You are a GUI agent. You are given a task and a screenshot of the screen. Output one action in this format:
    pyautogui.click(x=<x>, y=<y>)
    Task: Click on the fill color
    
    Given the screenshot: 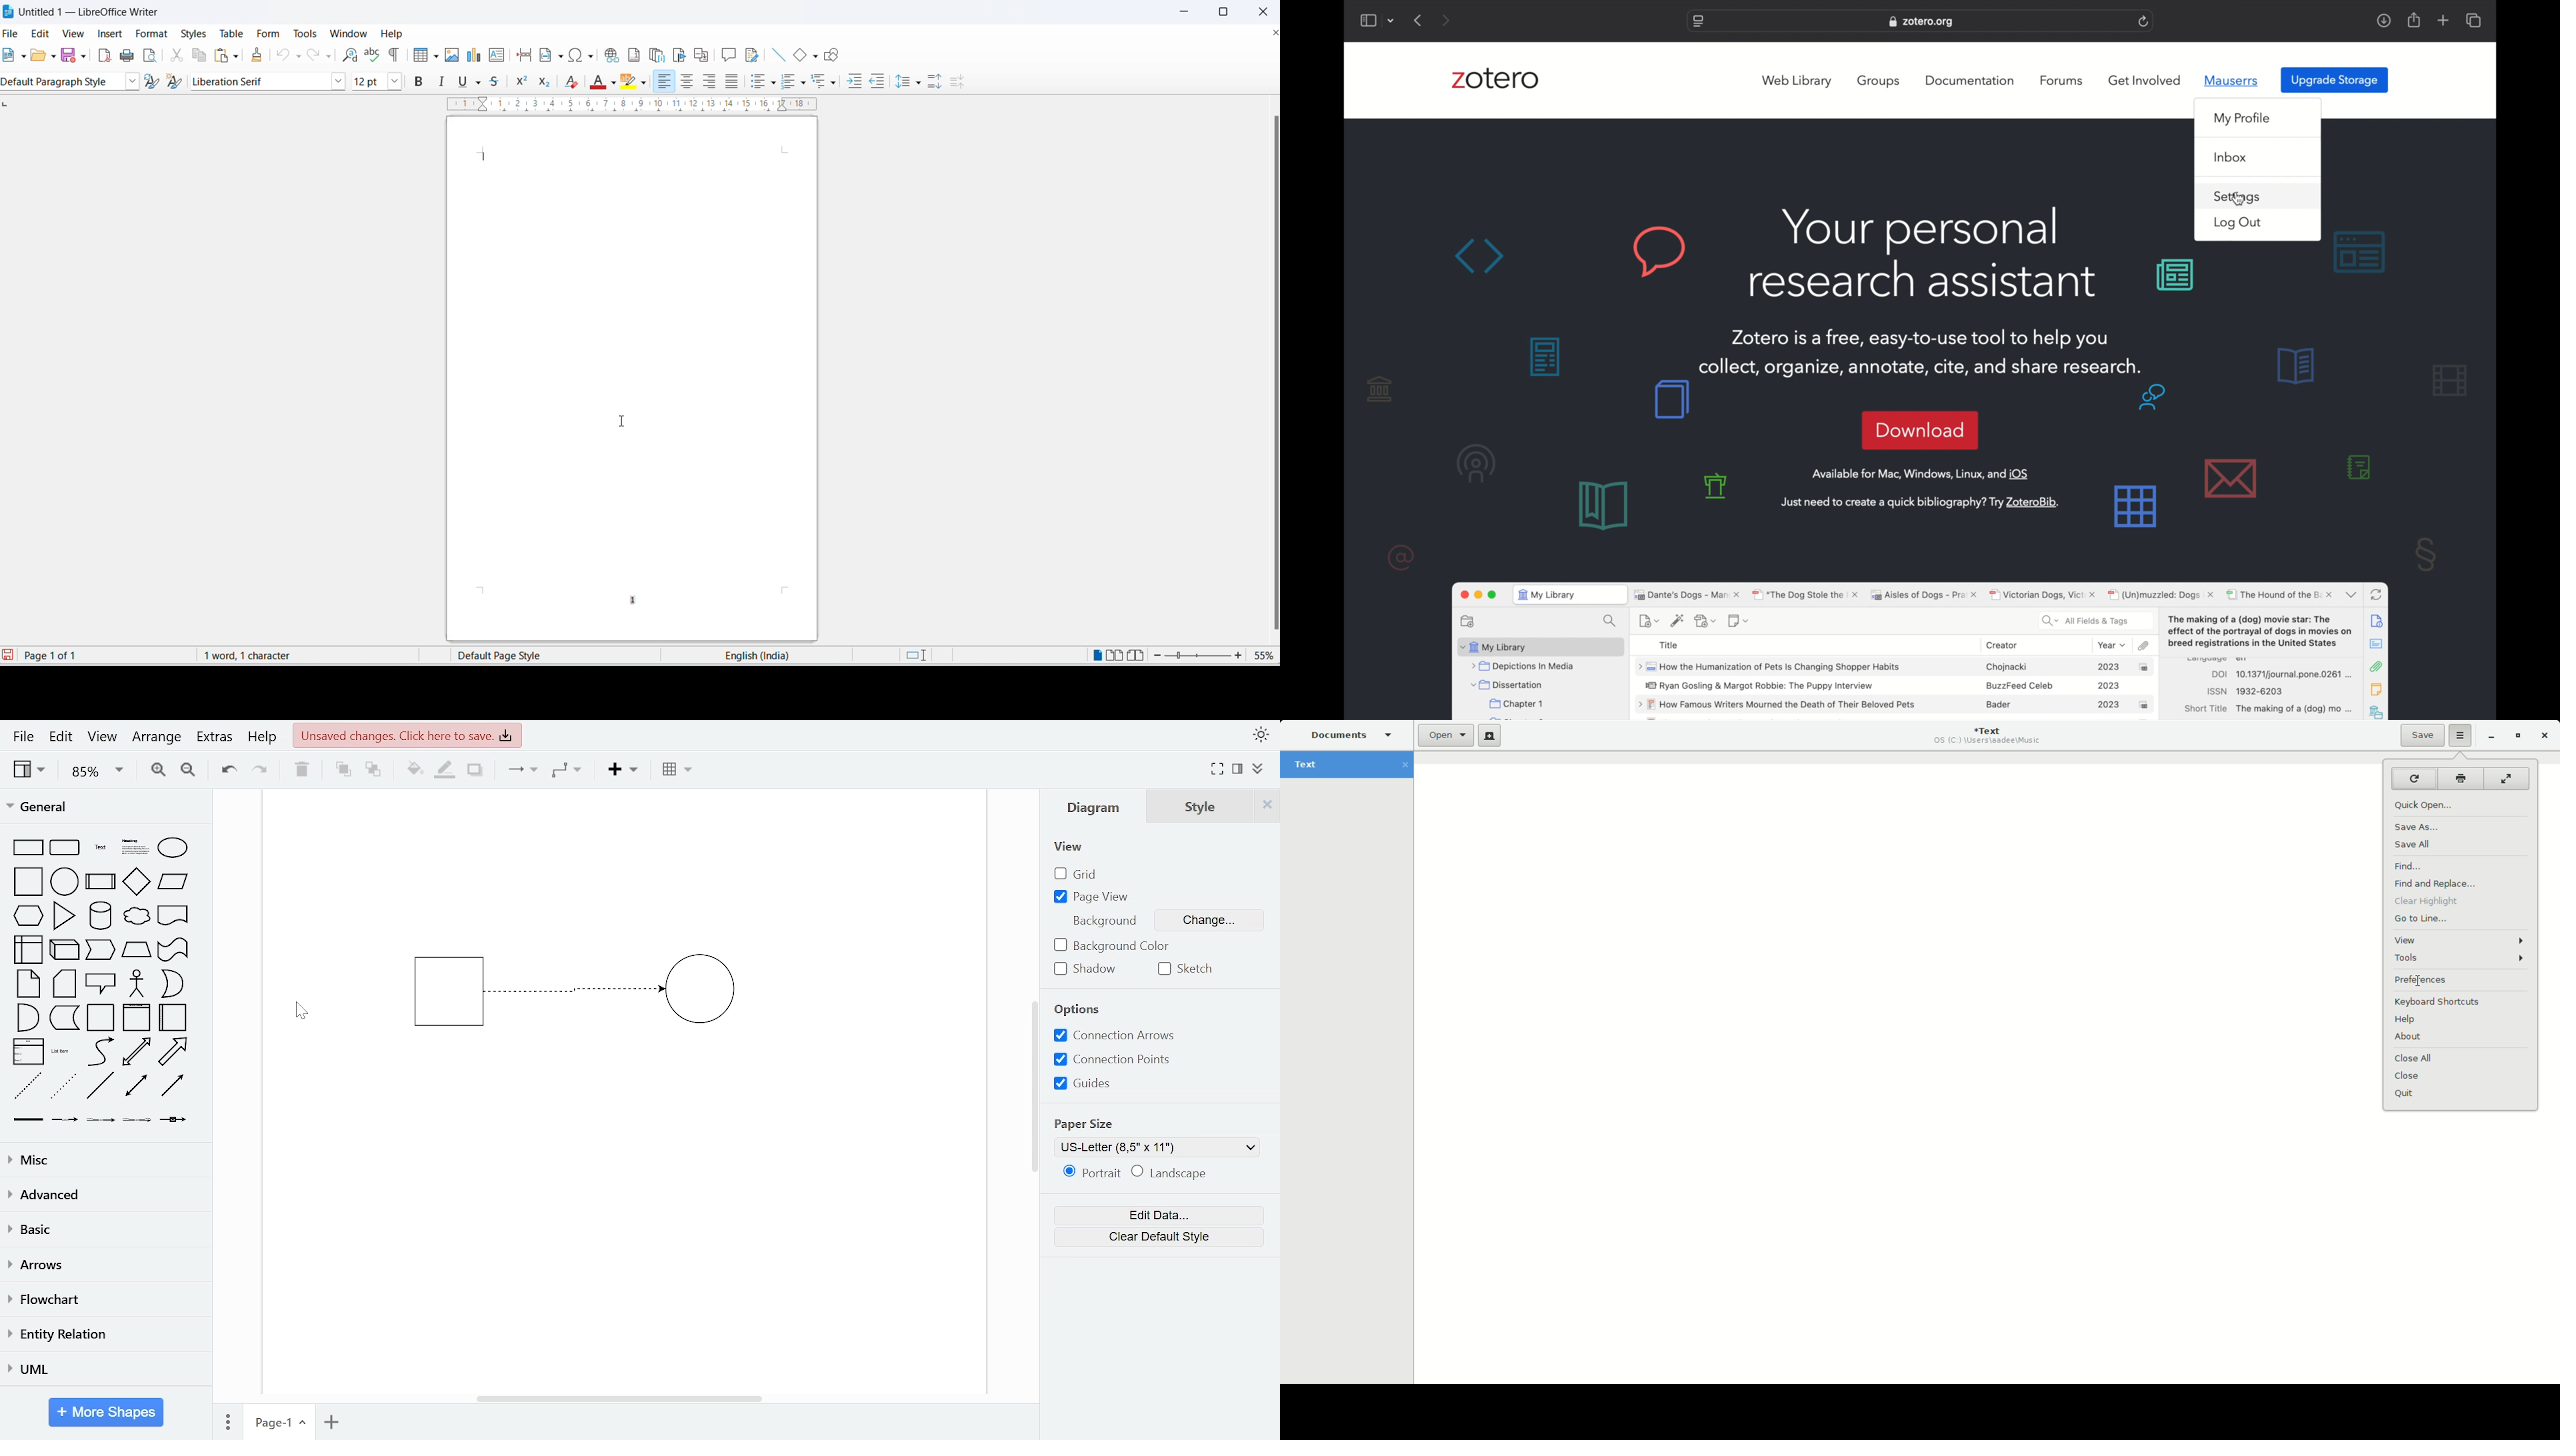 What is the action you would take?
    pyautogui.click(x=415, y=770)
    